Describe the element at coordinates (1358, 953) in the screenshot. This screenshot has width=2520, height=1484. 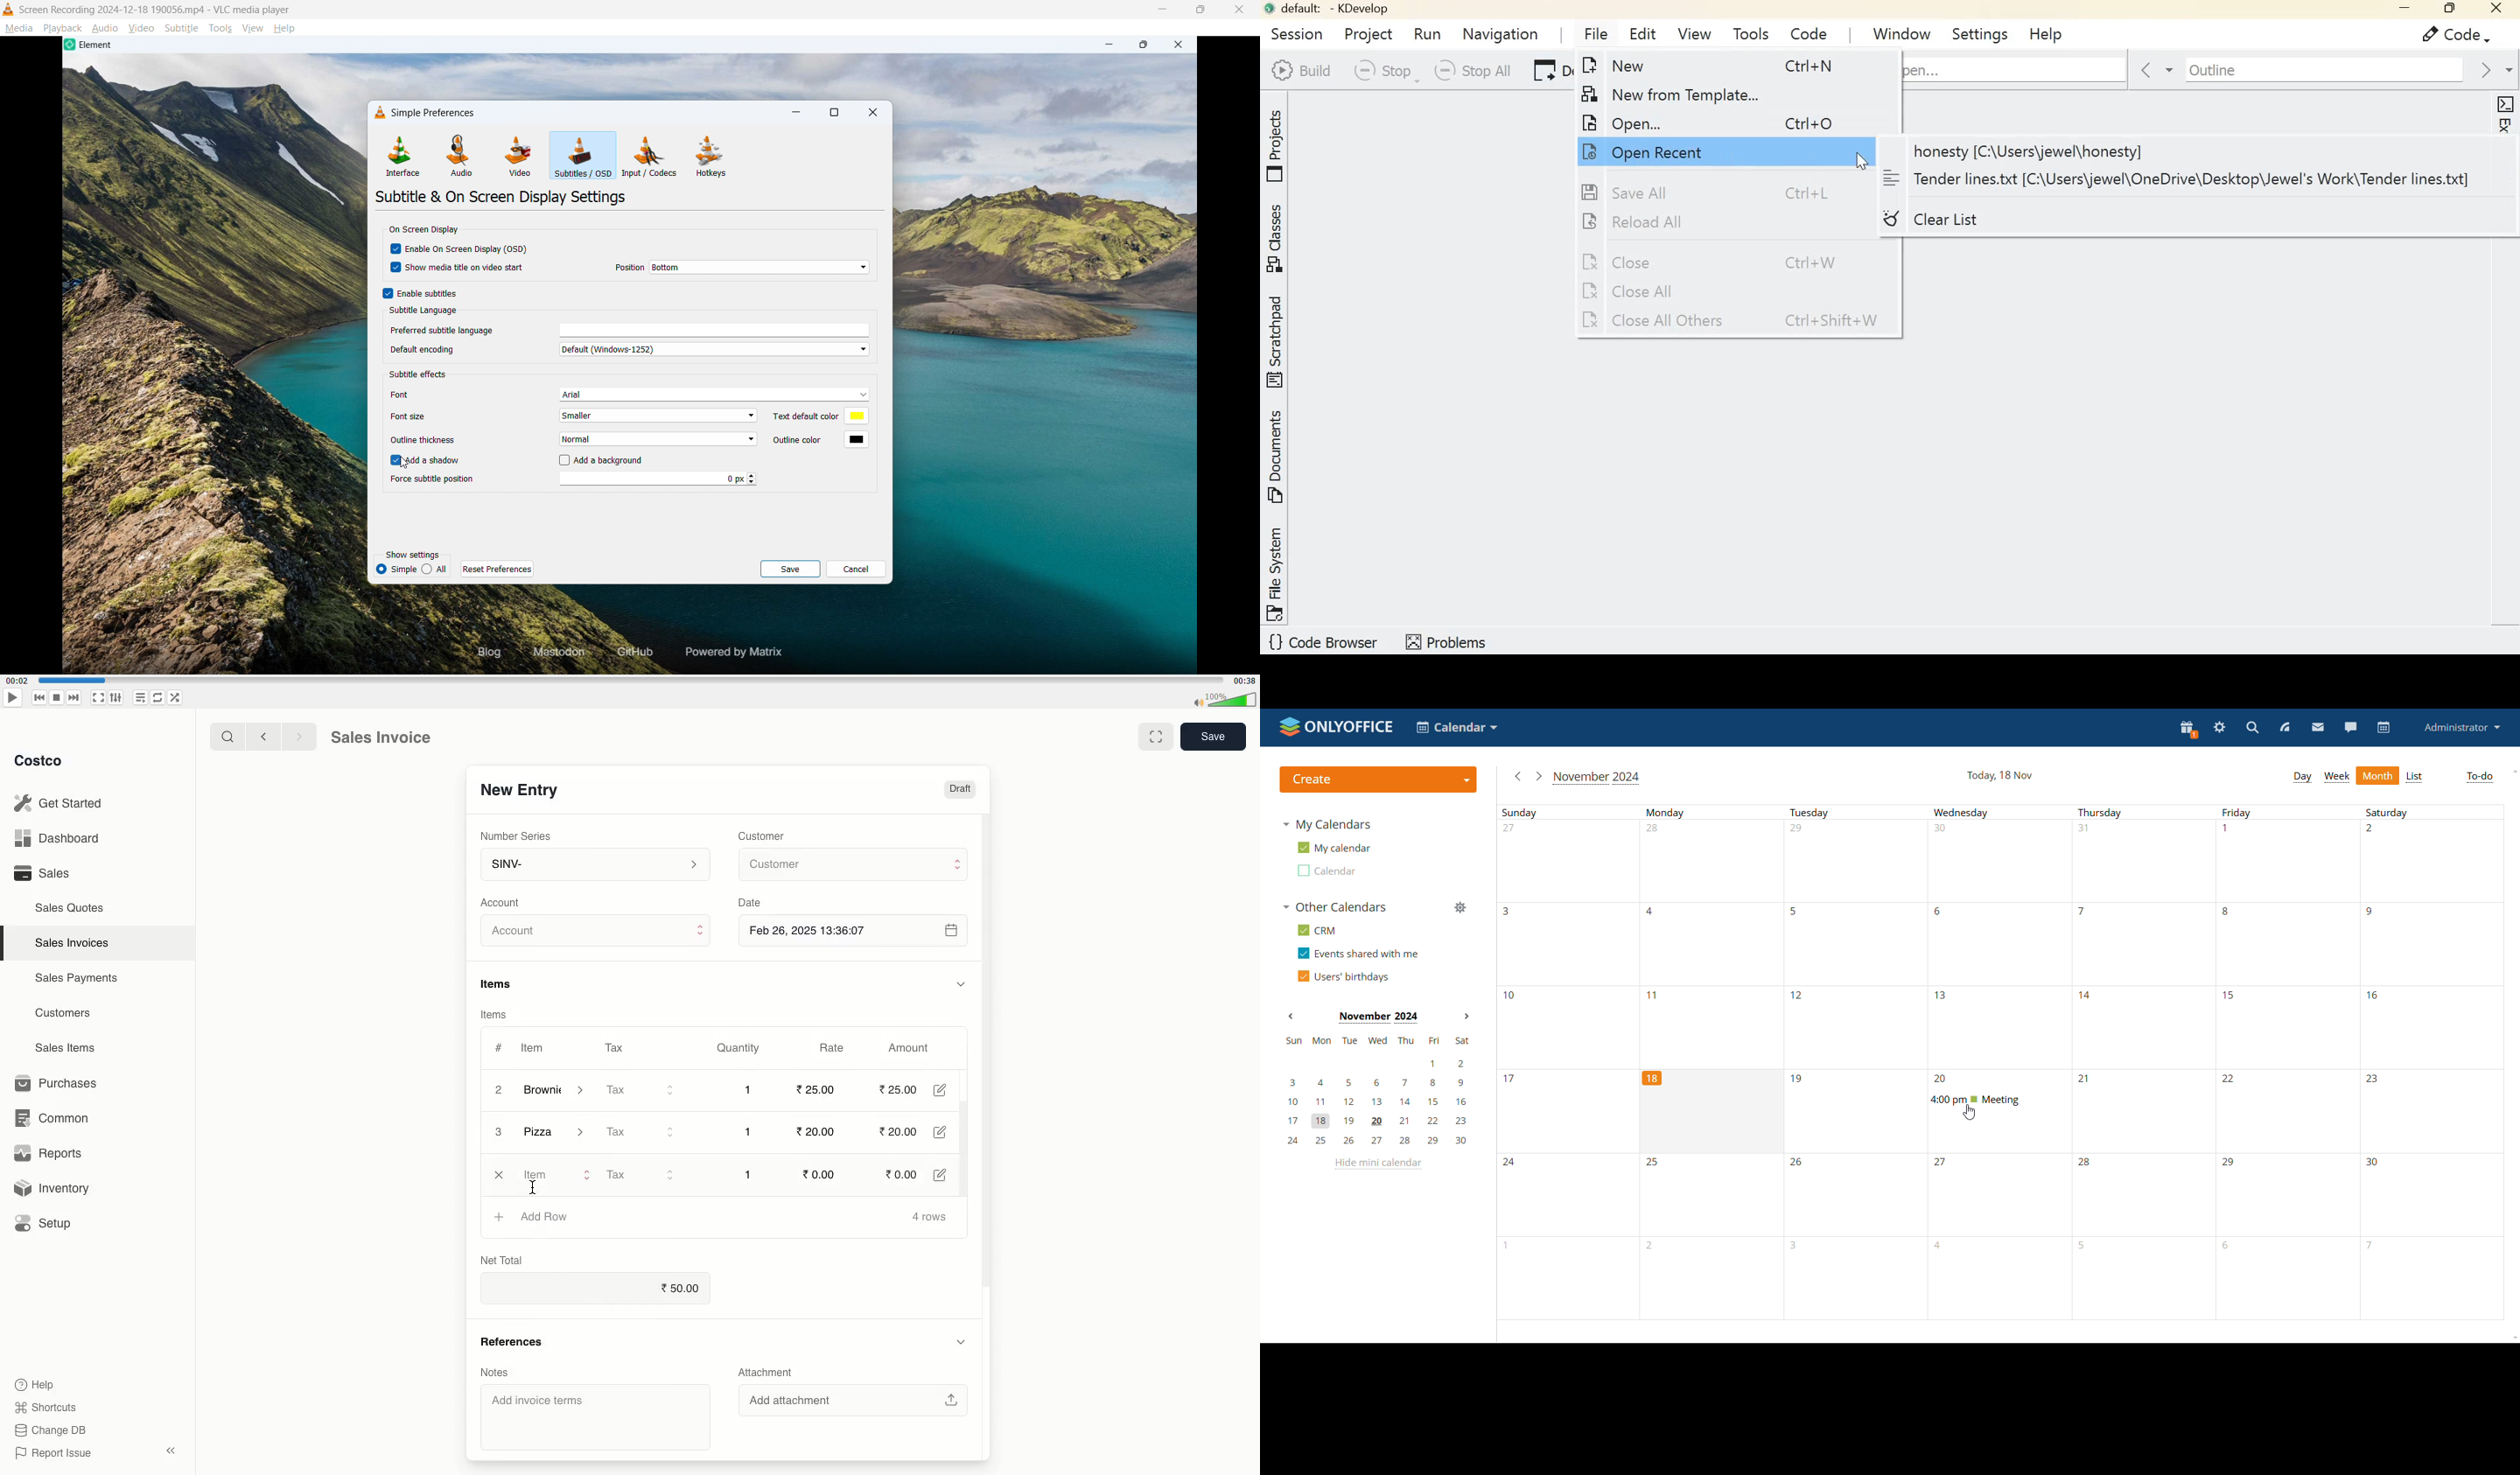
I see `events shared with me` at that location.